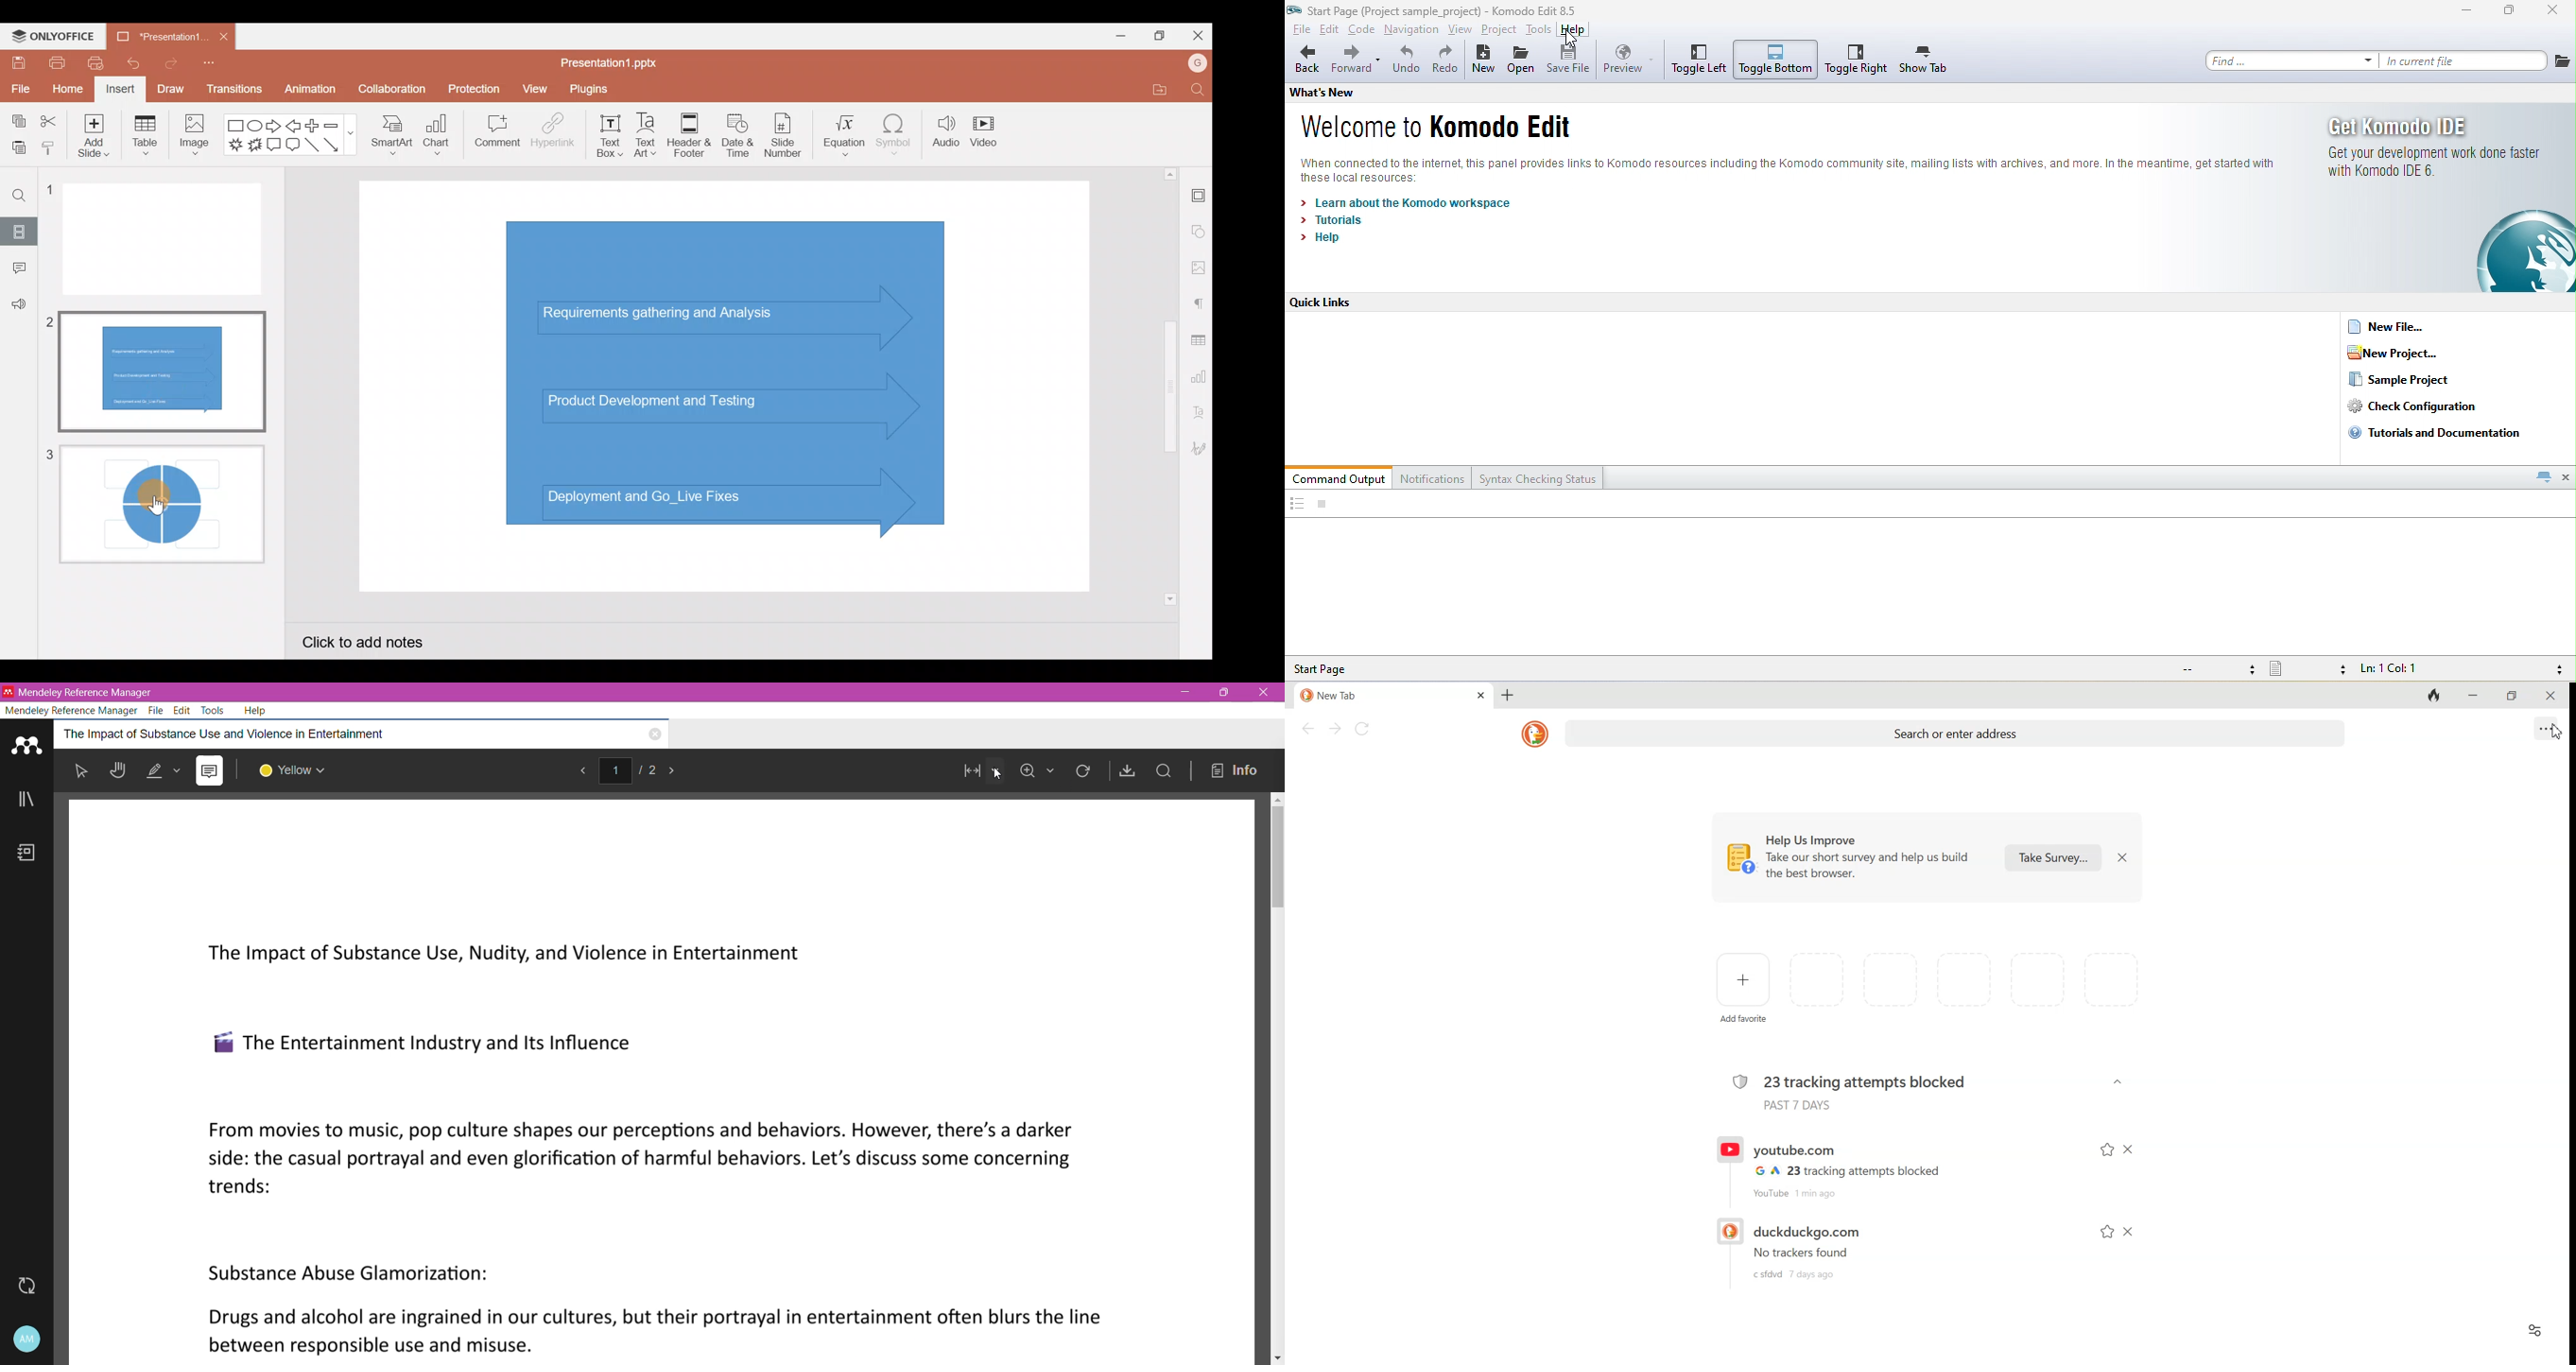 The image size is (2576, 1372). What do you see at coordinates (1197, 449) in the screenshot?
I see `Signature settings` at bounding box center [1197, 449].